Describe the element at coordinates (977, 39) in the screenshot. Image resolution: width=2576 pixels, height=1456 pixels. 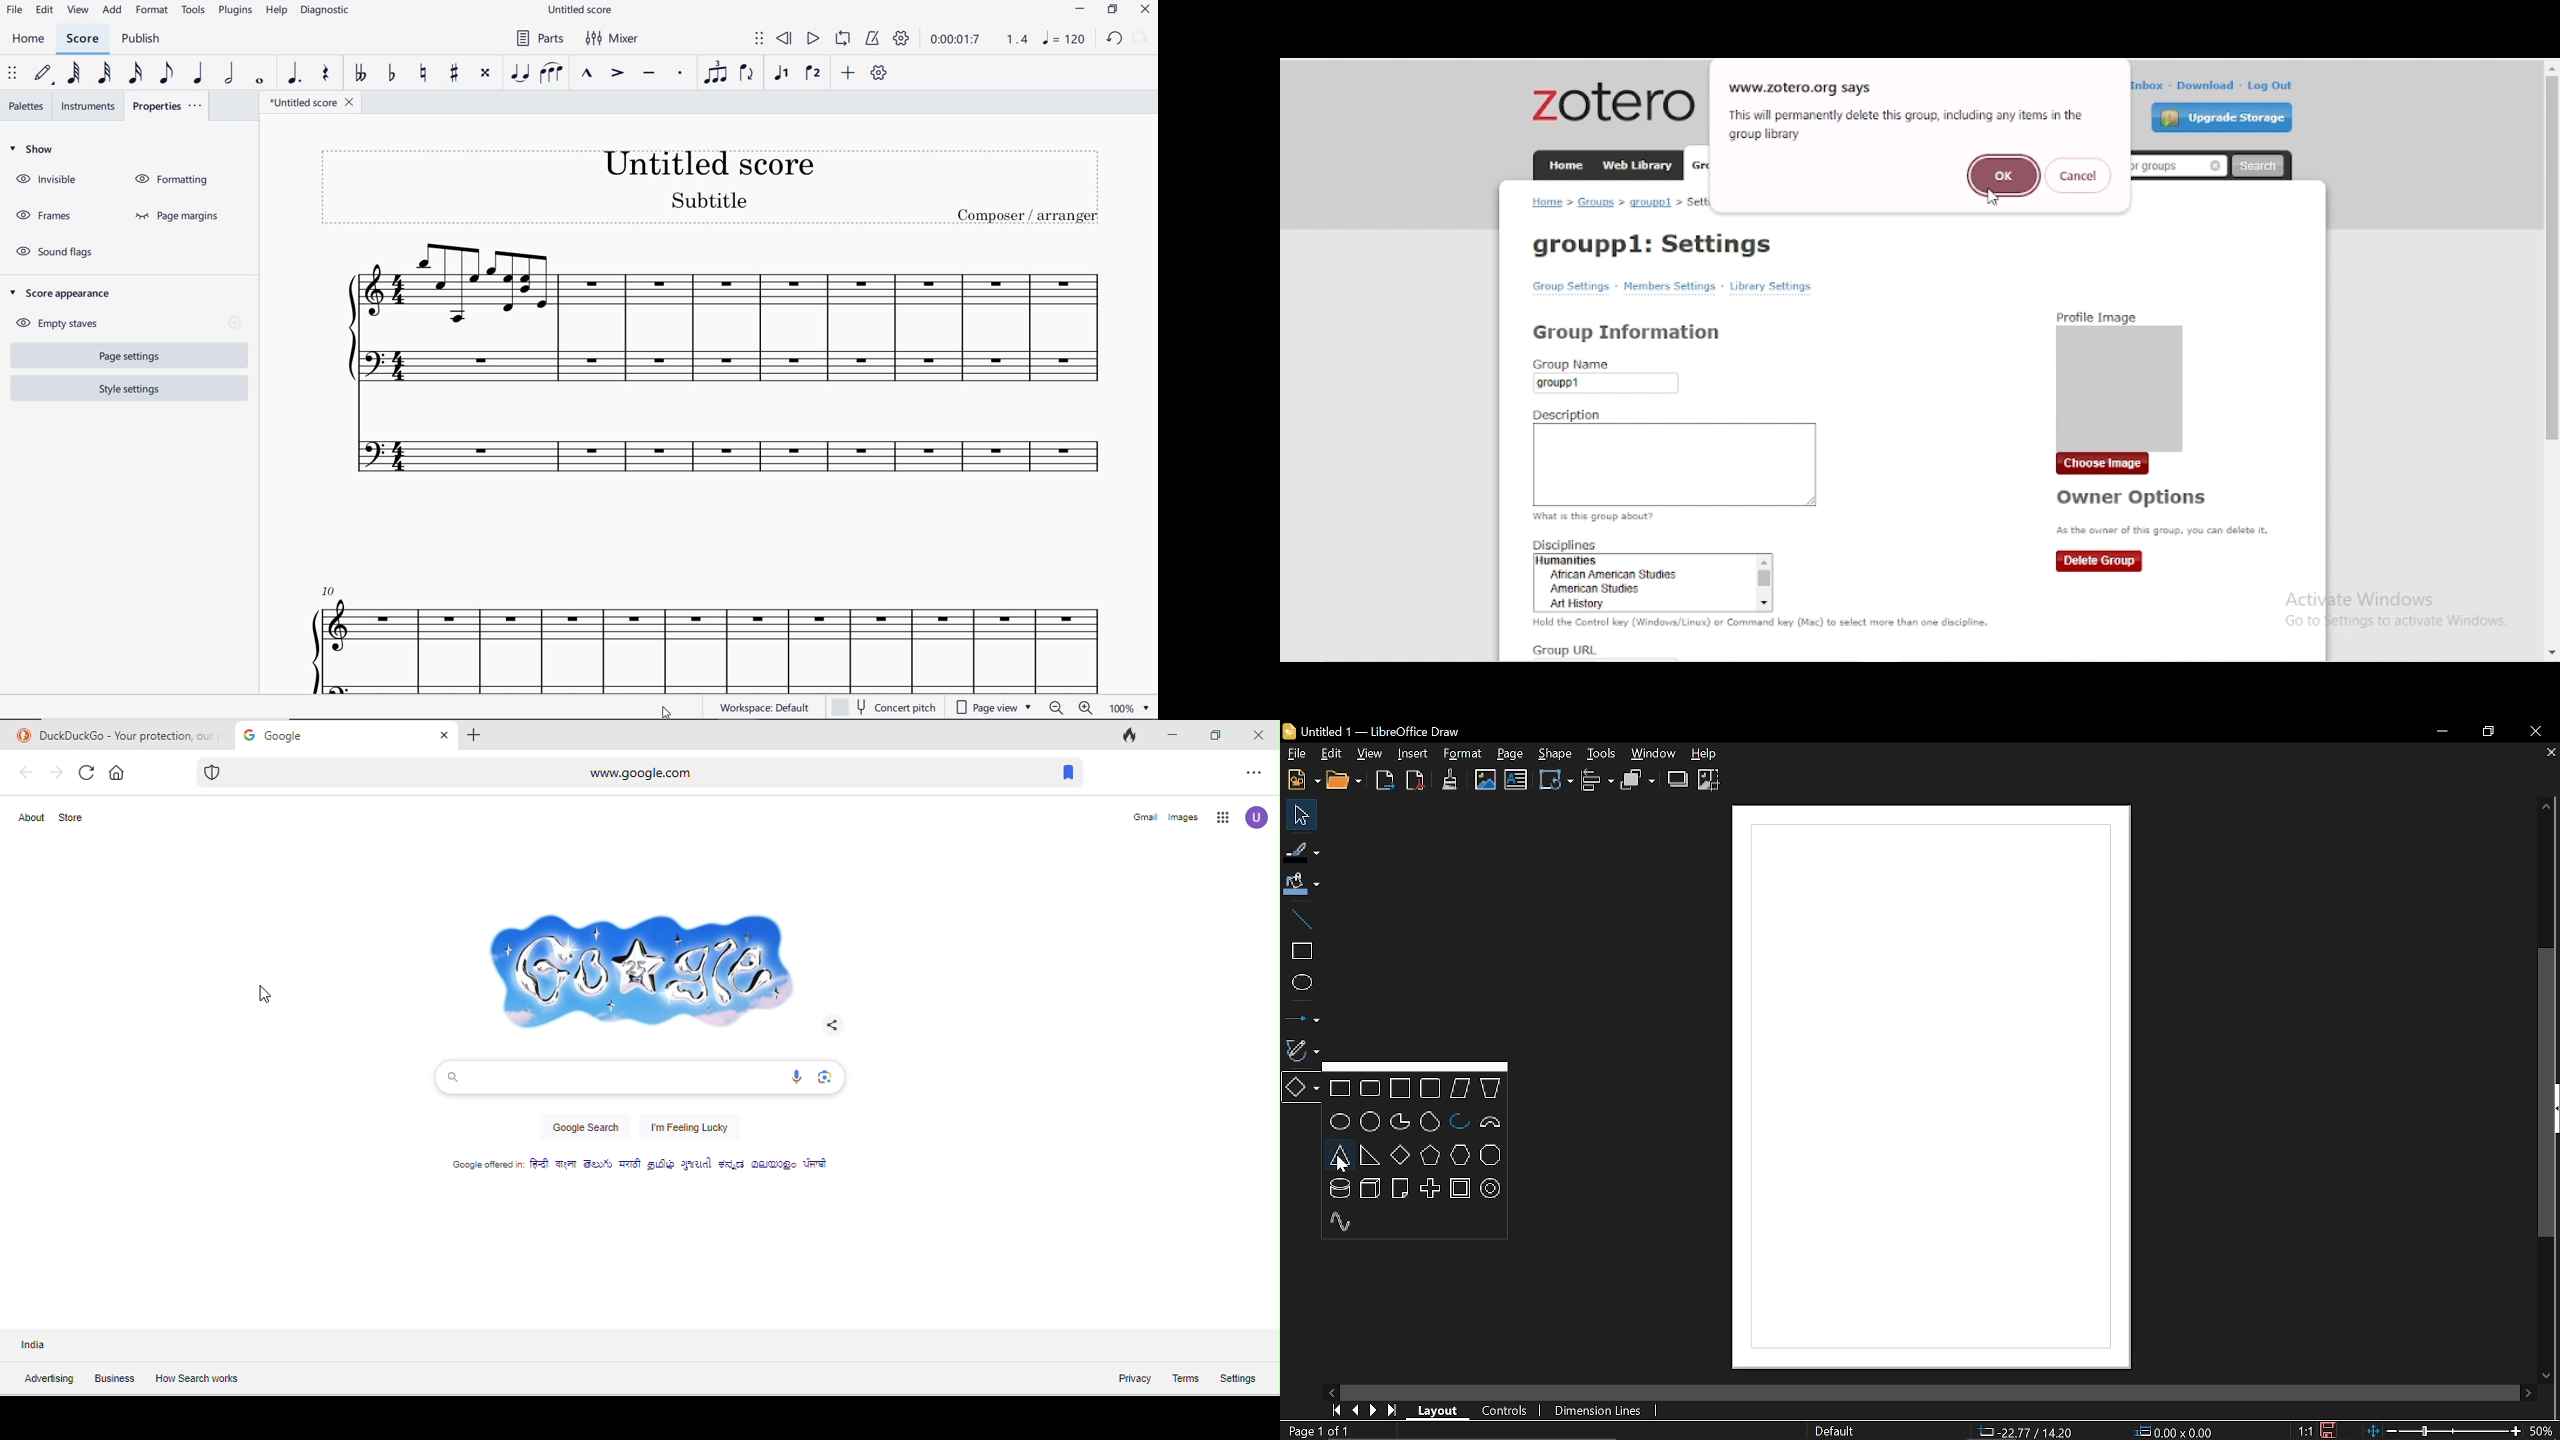
I see `PLAY TIME` at that location.